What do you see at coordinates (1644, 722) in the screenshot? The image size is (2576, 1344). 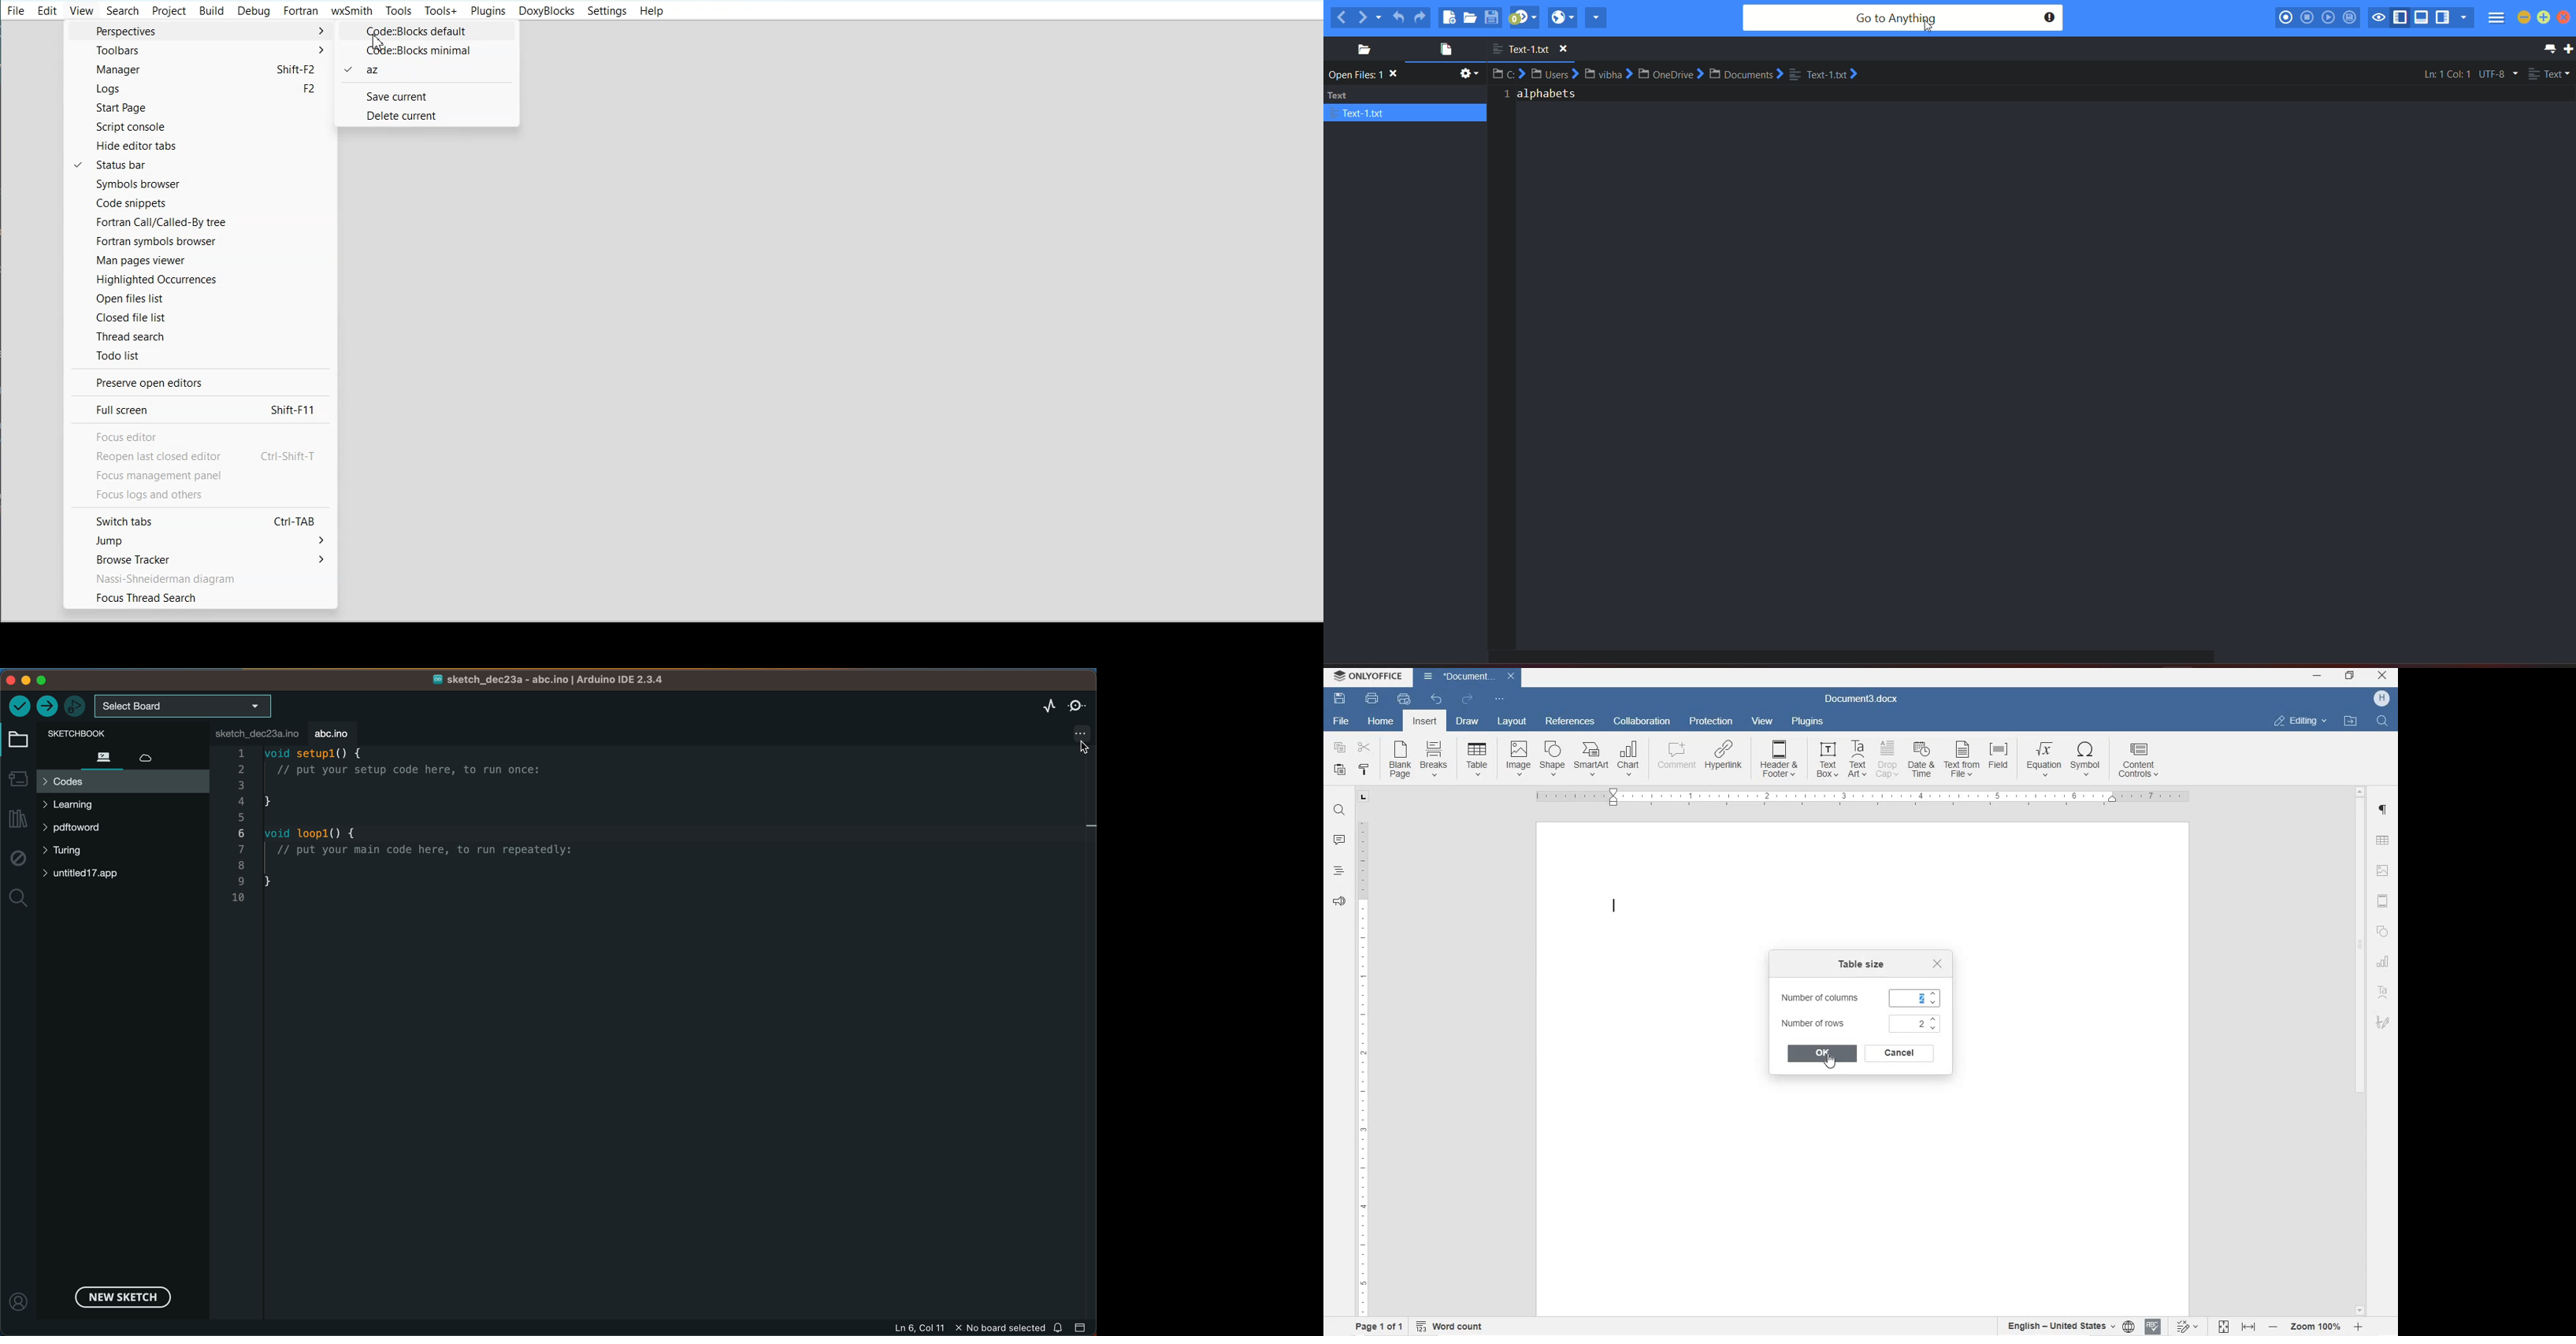 I see `COLLABORATION` at bounding box center [1644, 722].